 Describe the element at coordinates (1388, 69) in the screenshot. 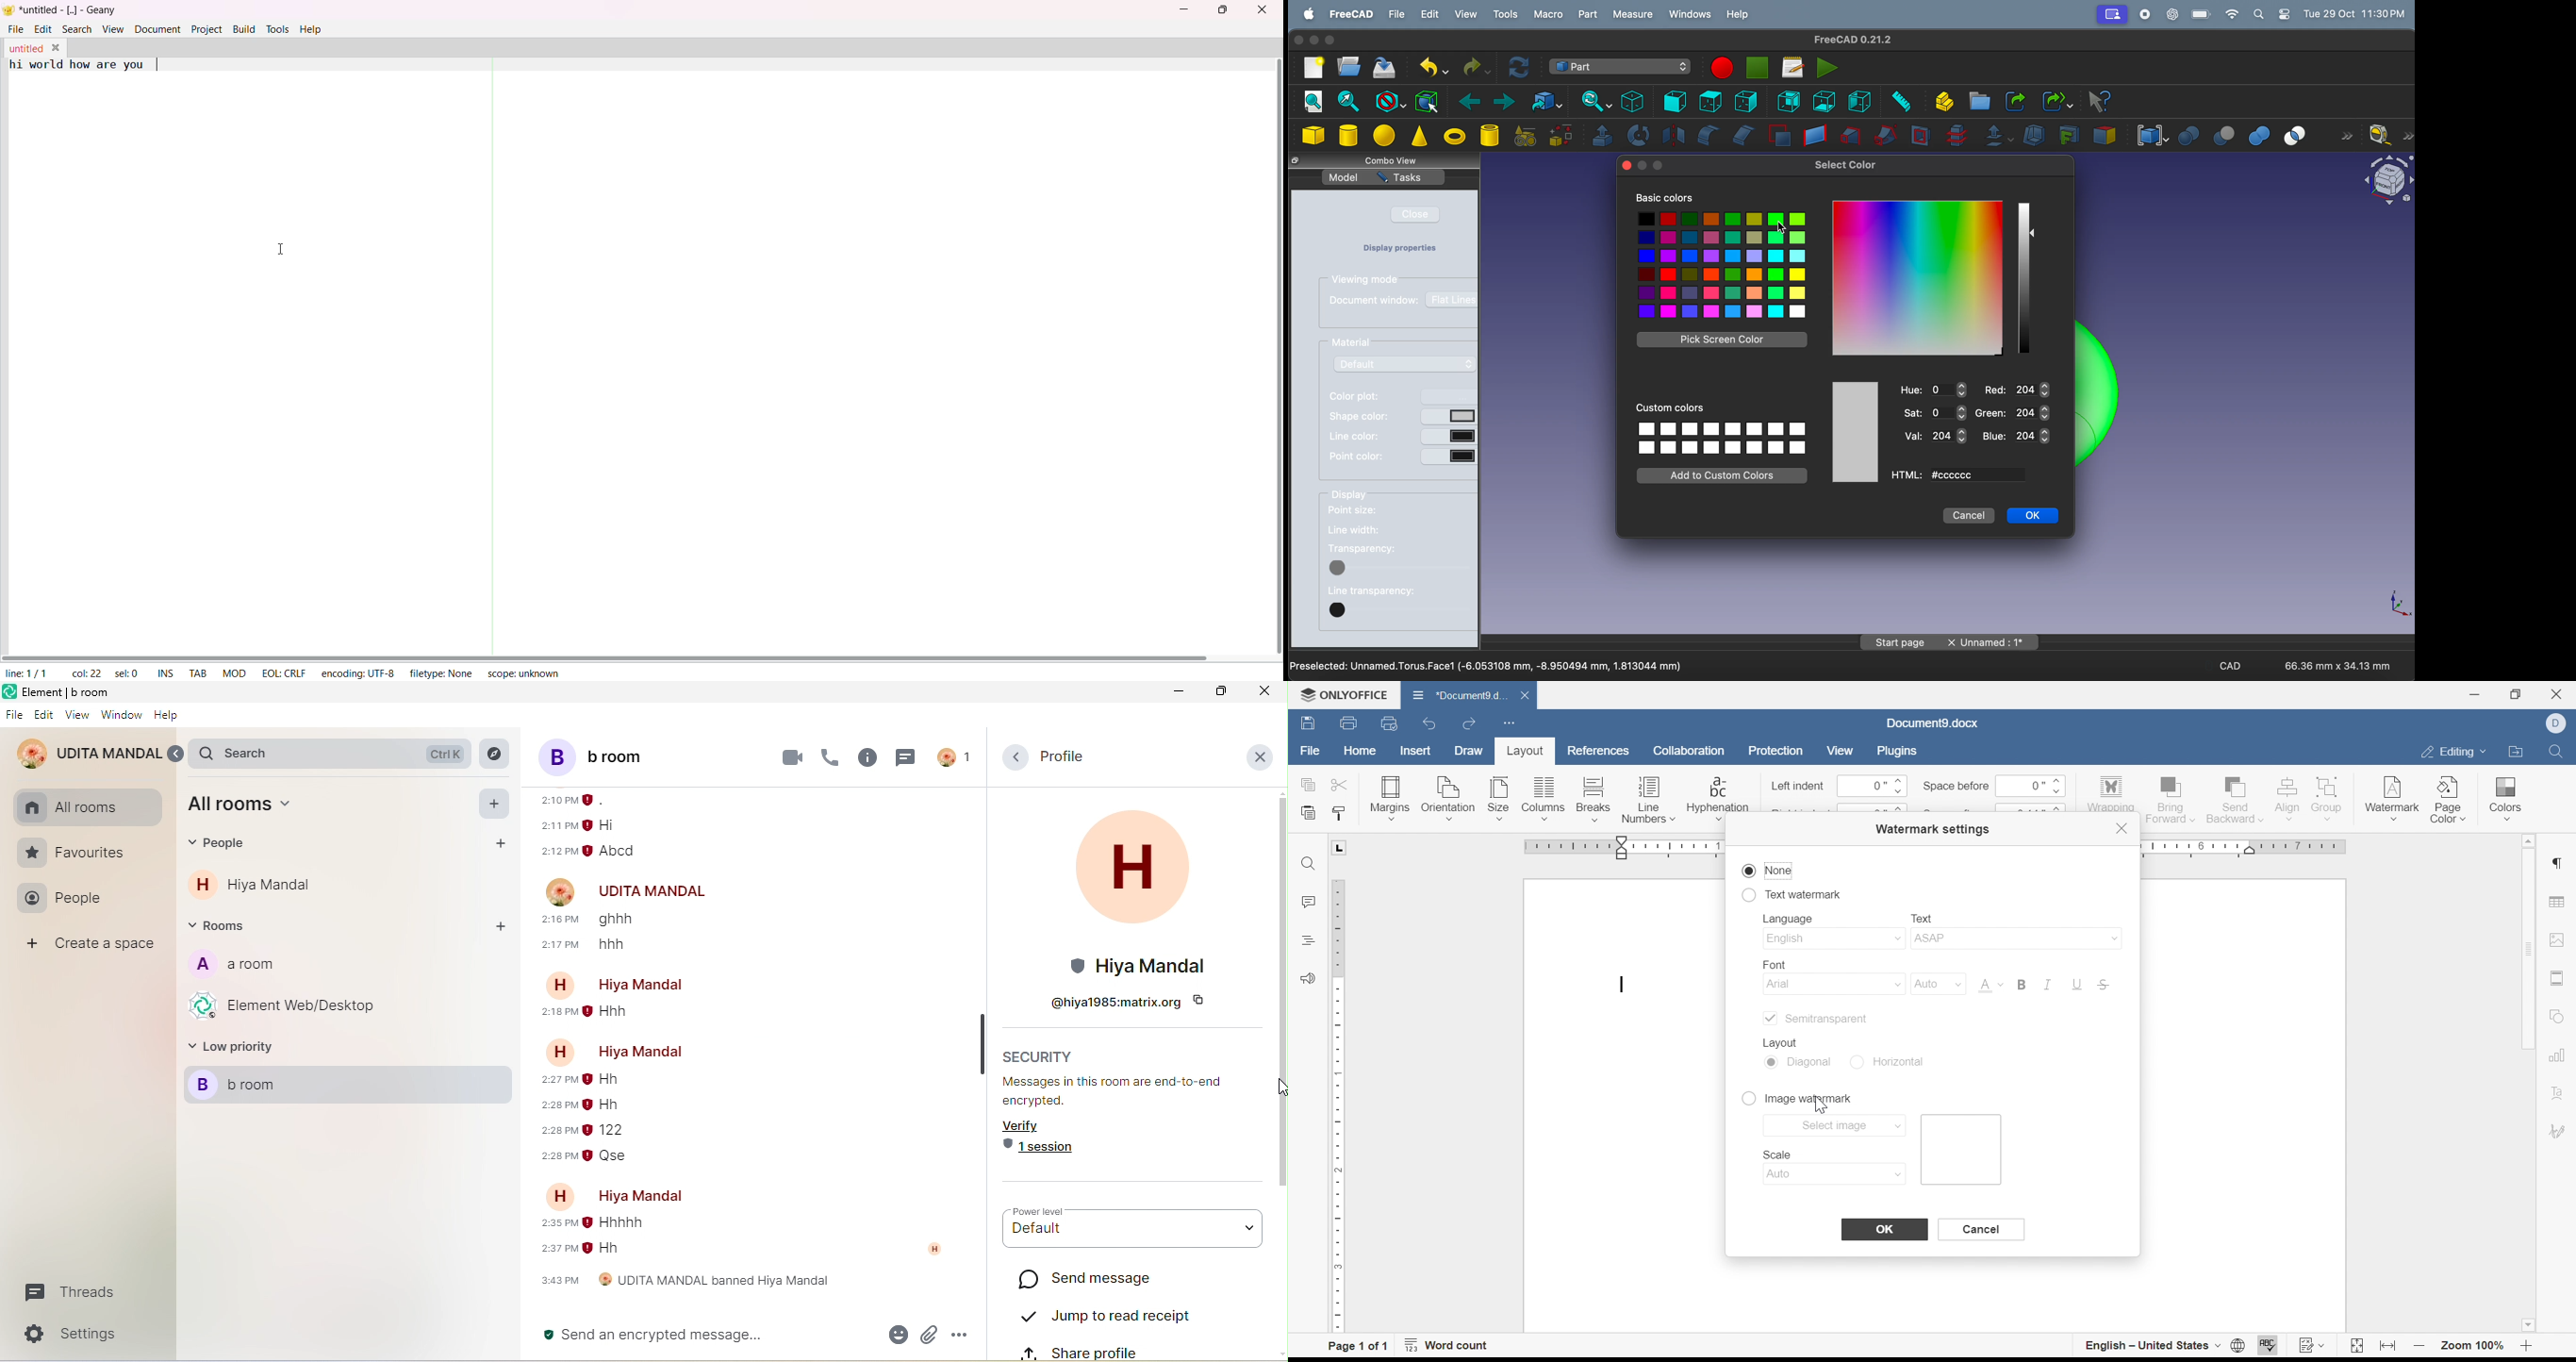

I see `save` at that location.